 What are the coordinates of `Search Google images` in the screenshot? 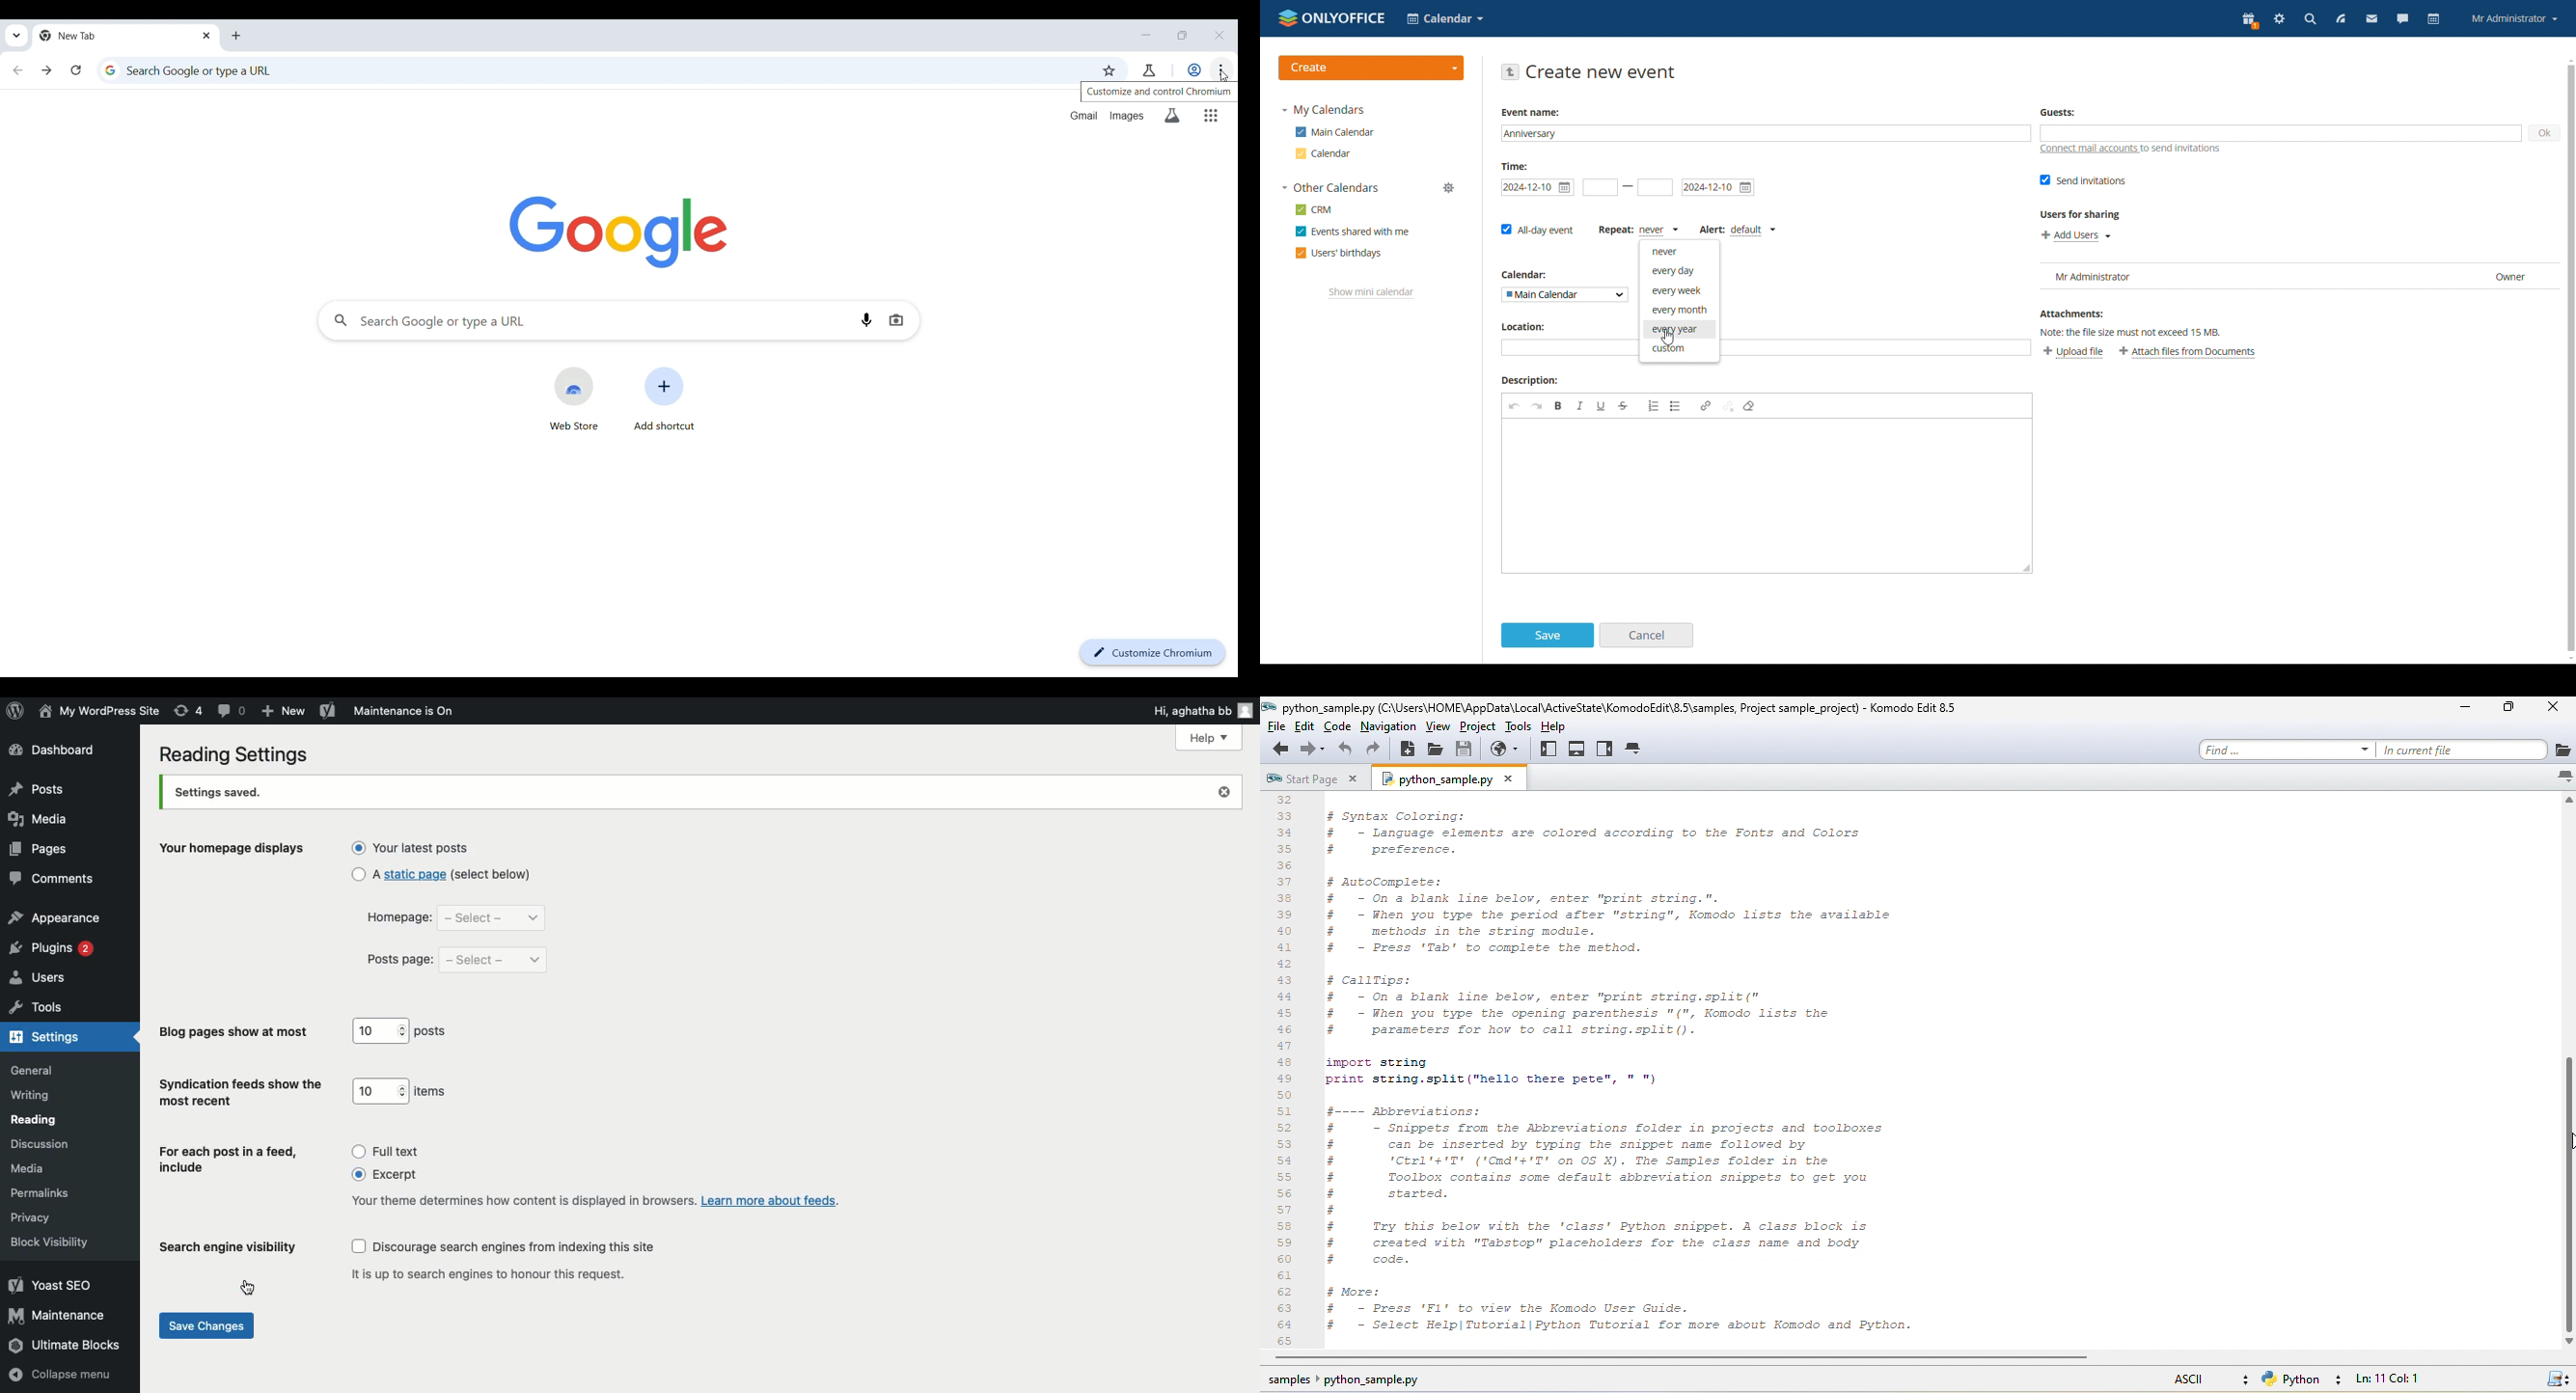 It's located at (1127, 116).